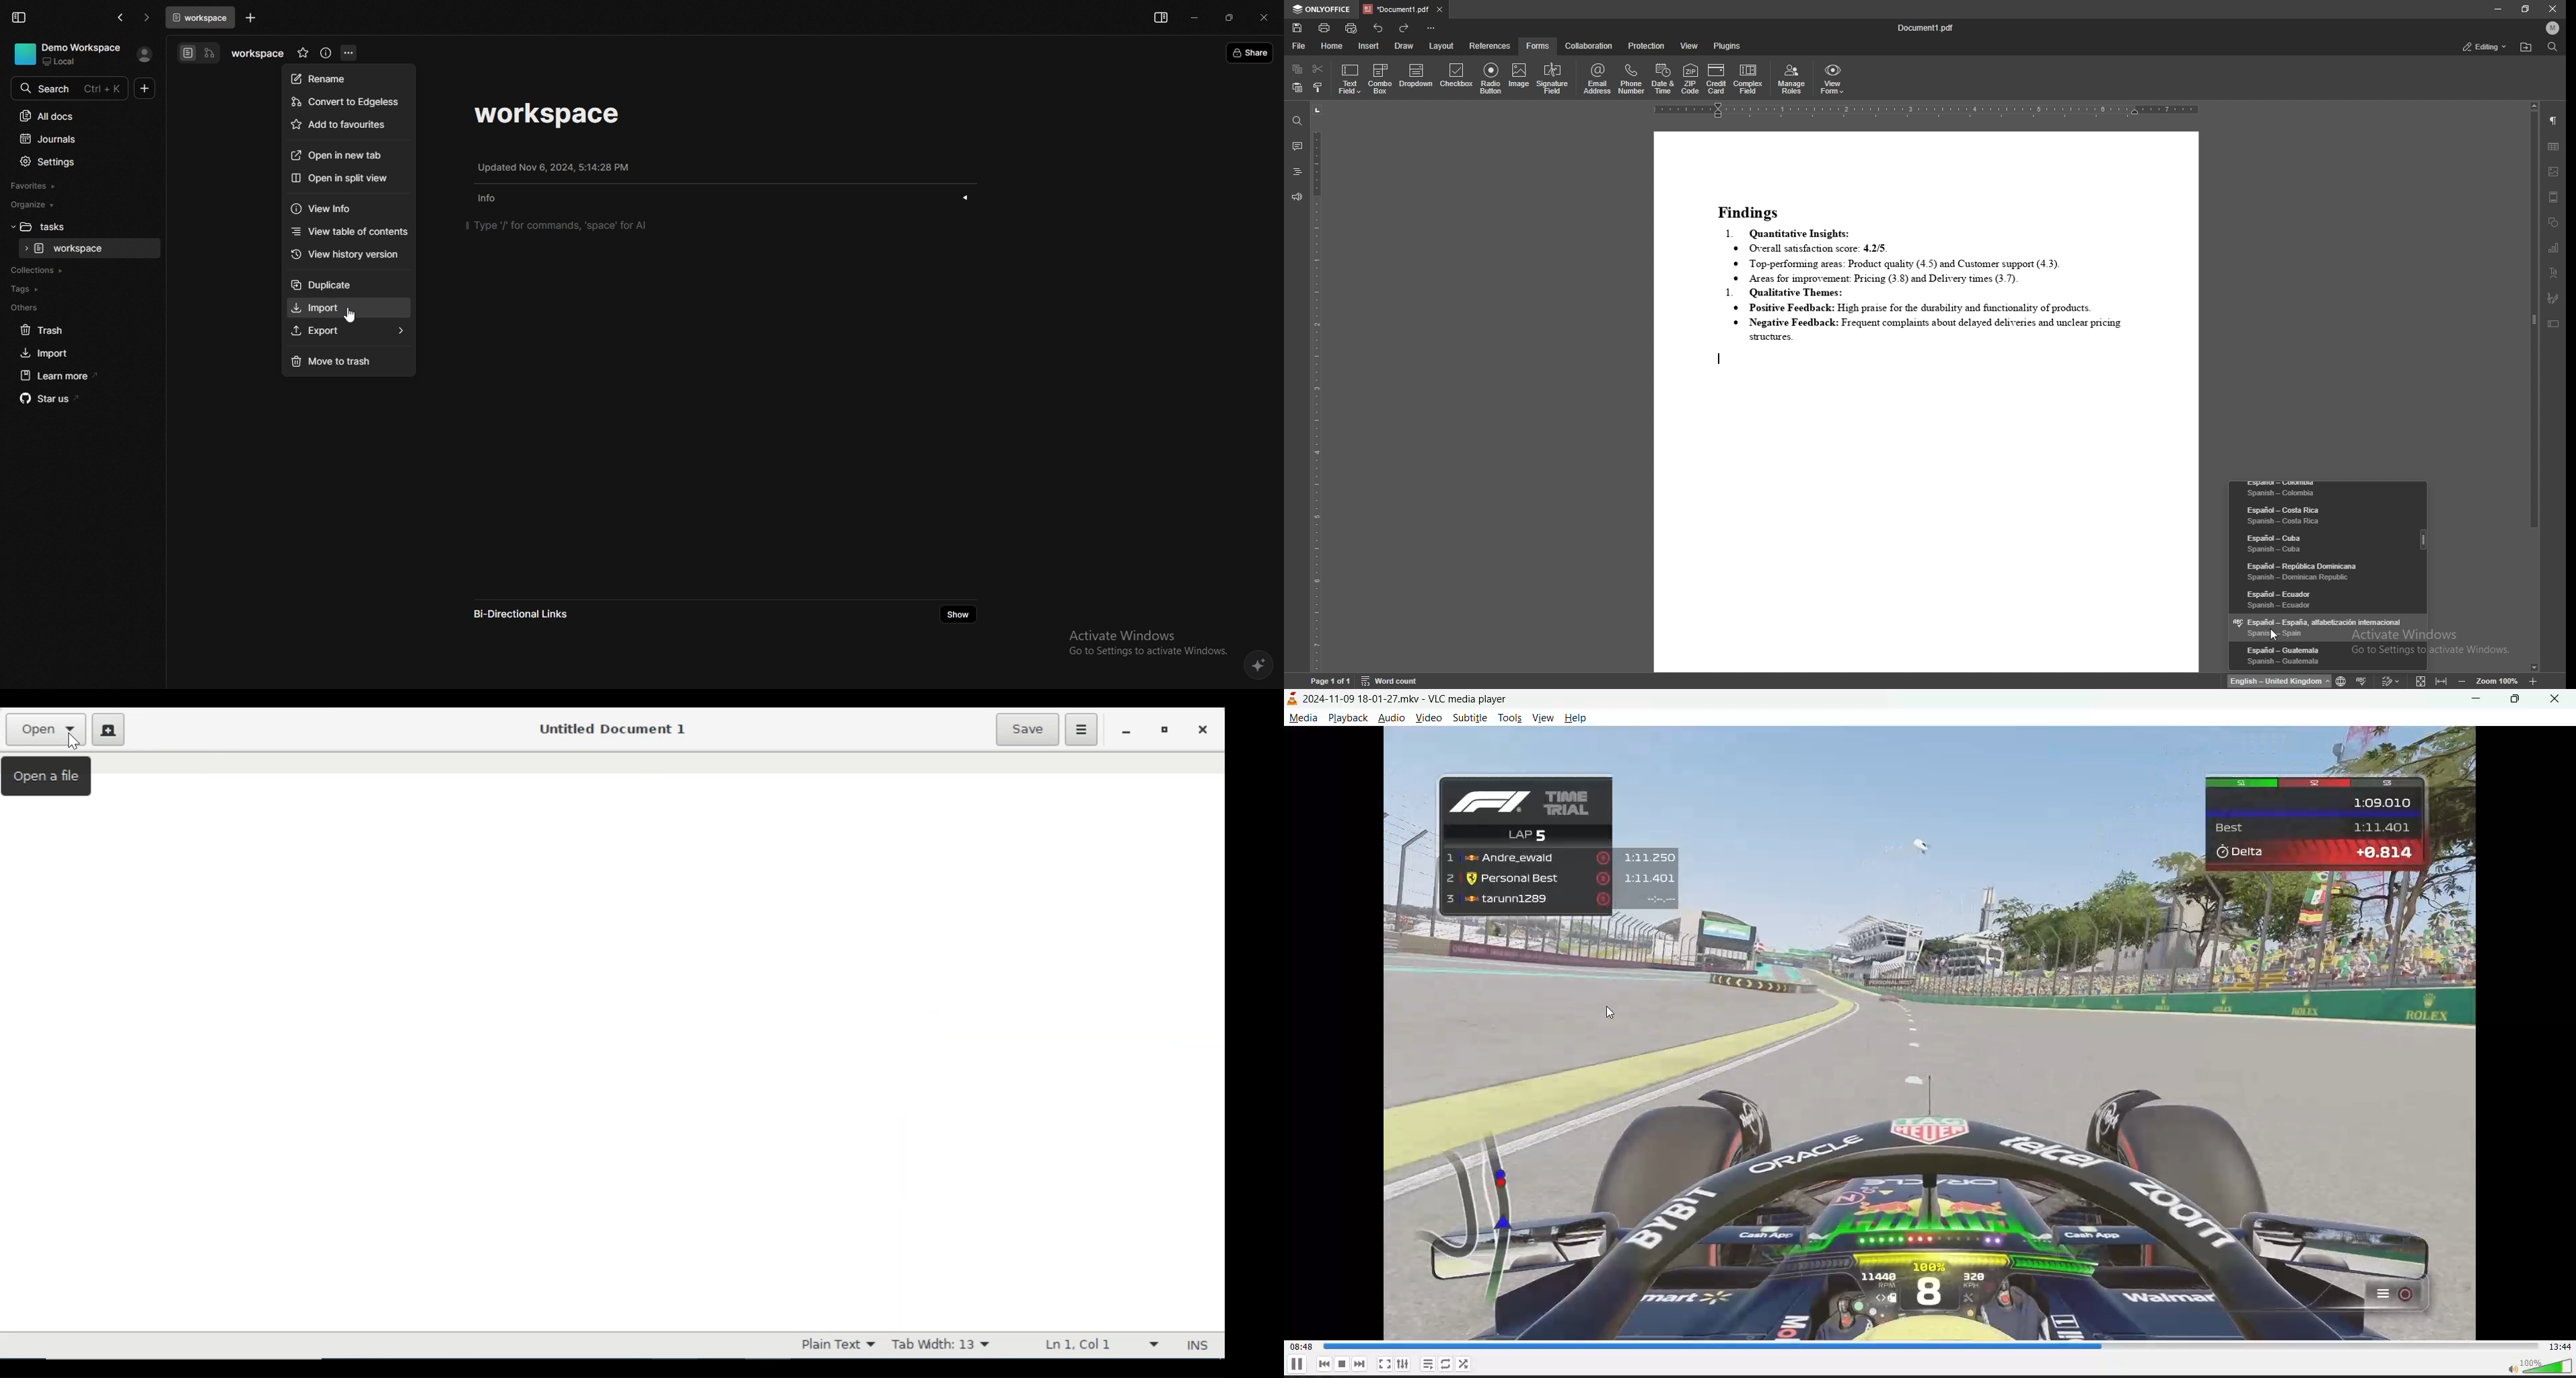 The height and width of the screenshot is (1400, 2576). Describe the element at coordinates (2318, 543) in the screenshot. I see `language` at that location.